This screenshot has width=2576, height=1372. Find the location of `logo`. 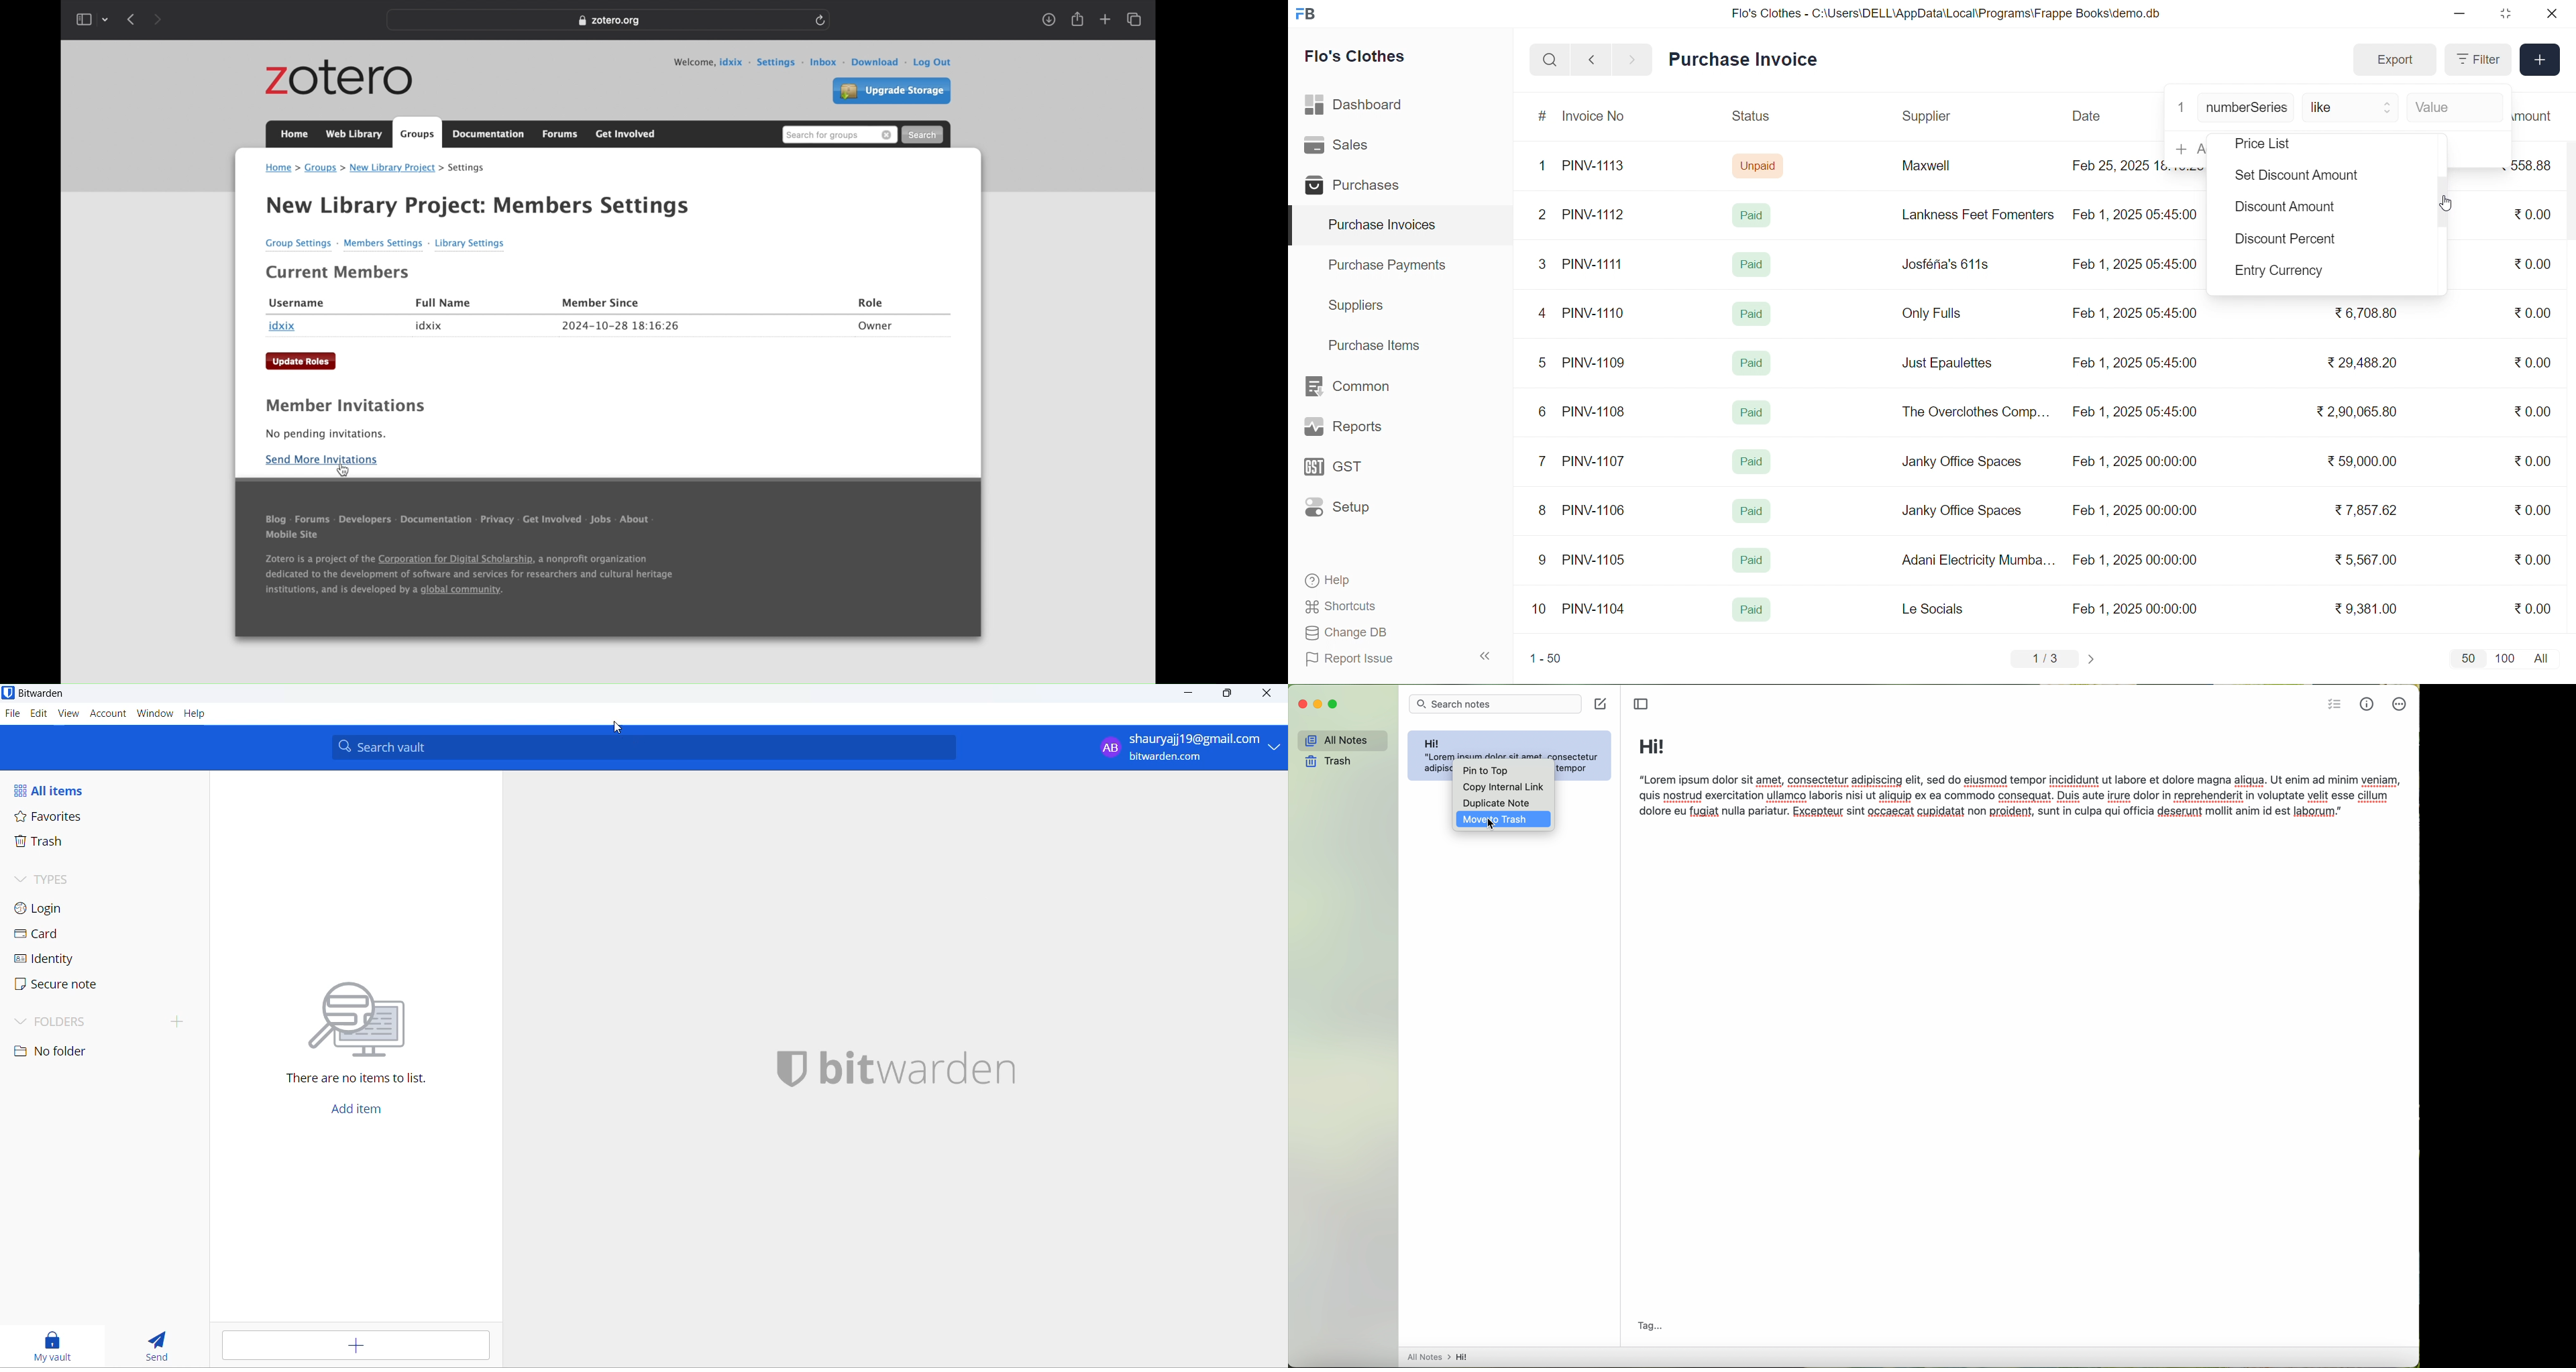

logo is located at coordinates (1309, 15).